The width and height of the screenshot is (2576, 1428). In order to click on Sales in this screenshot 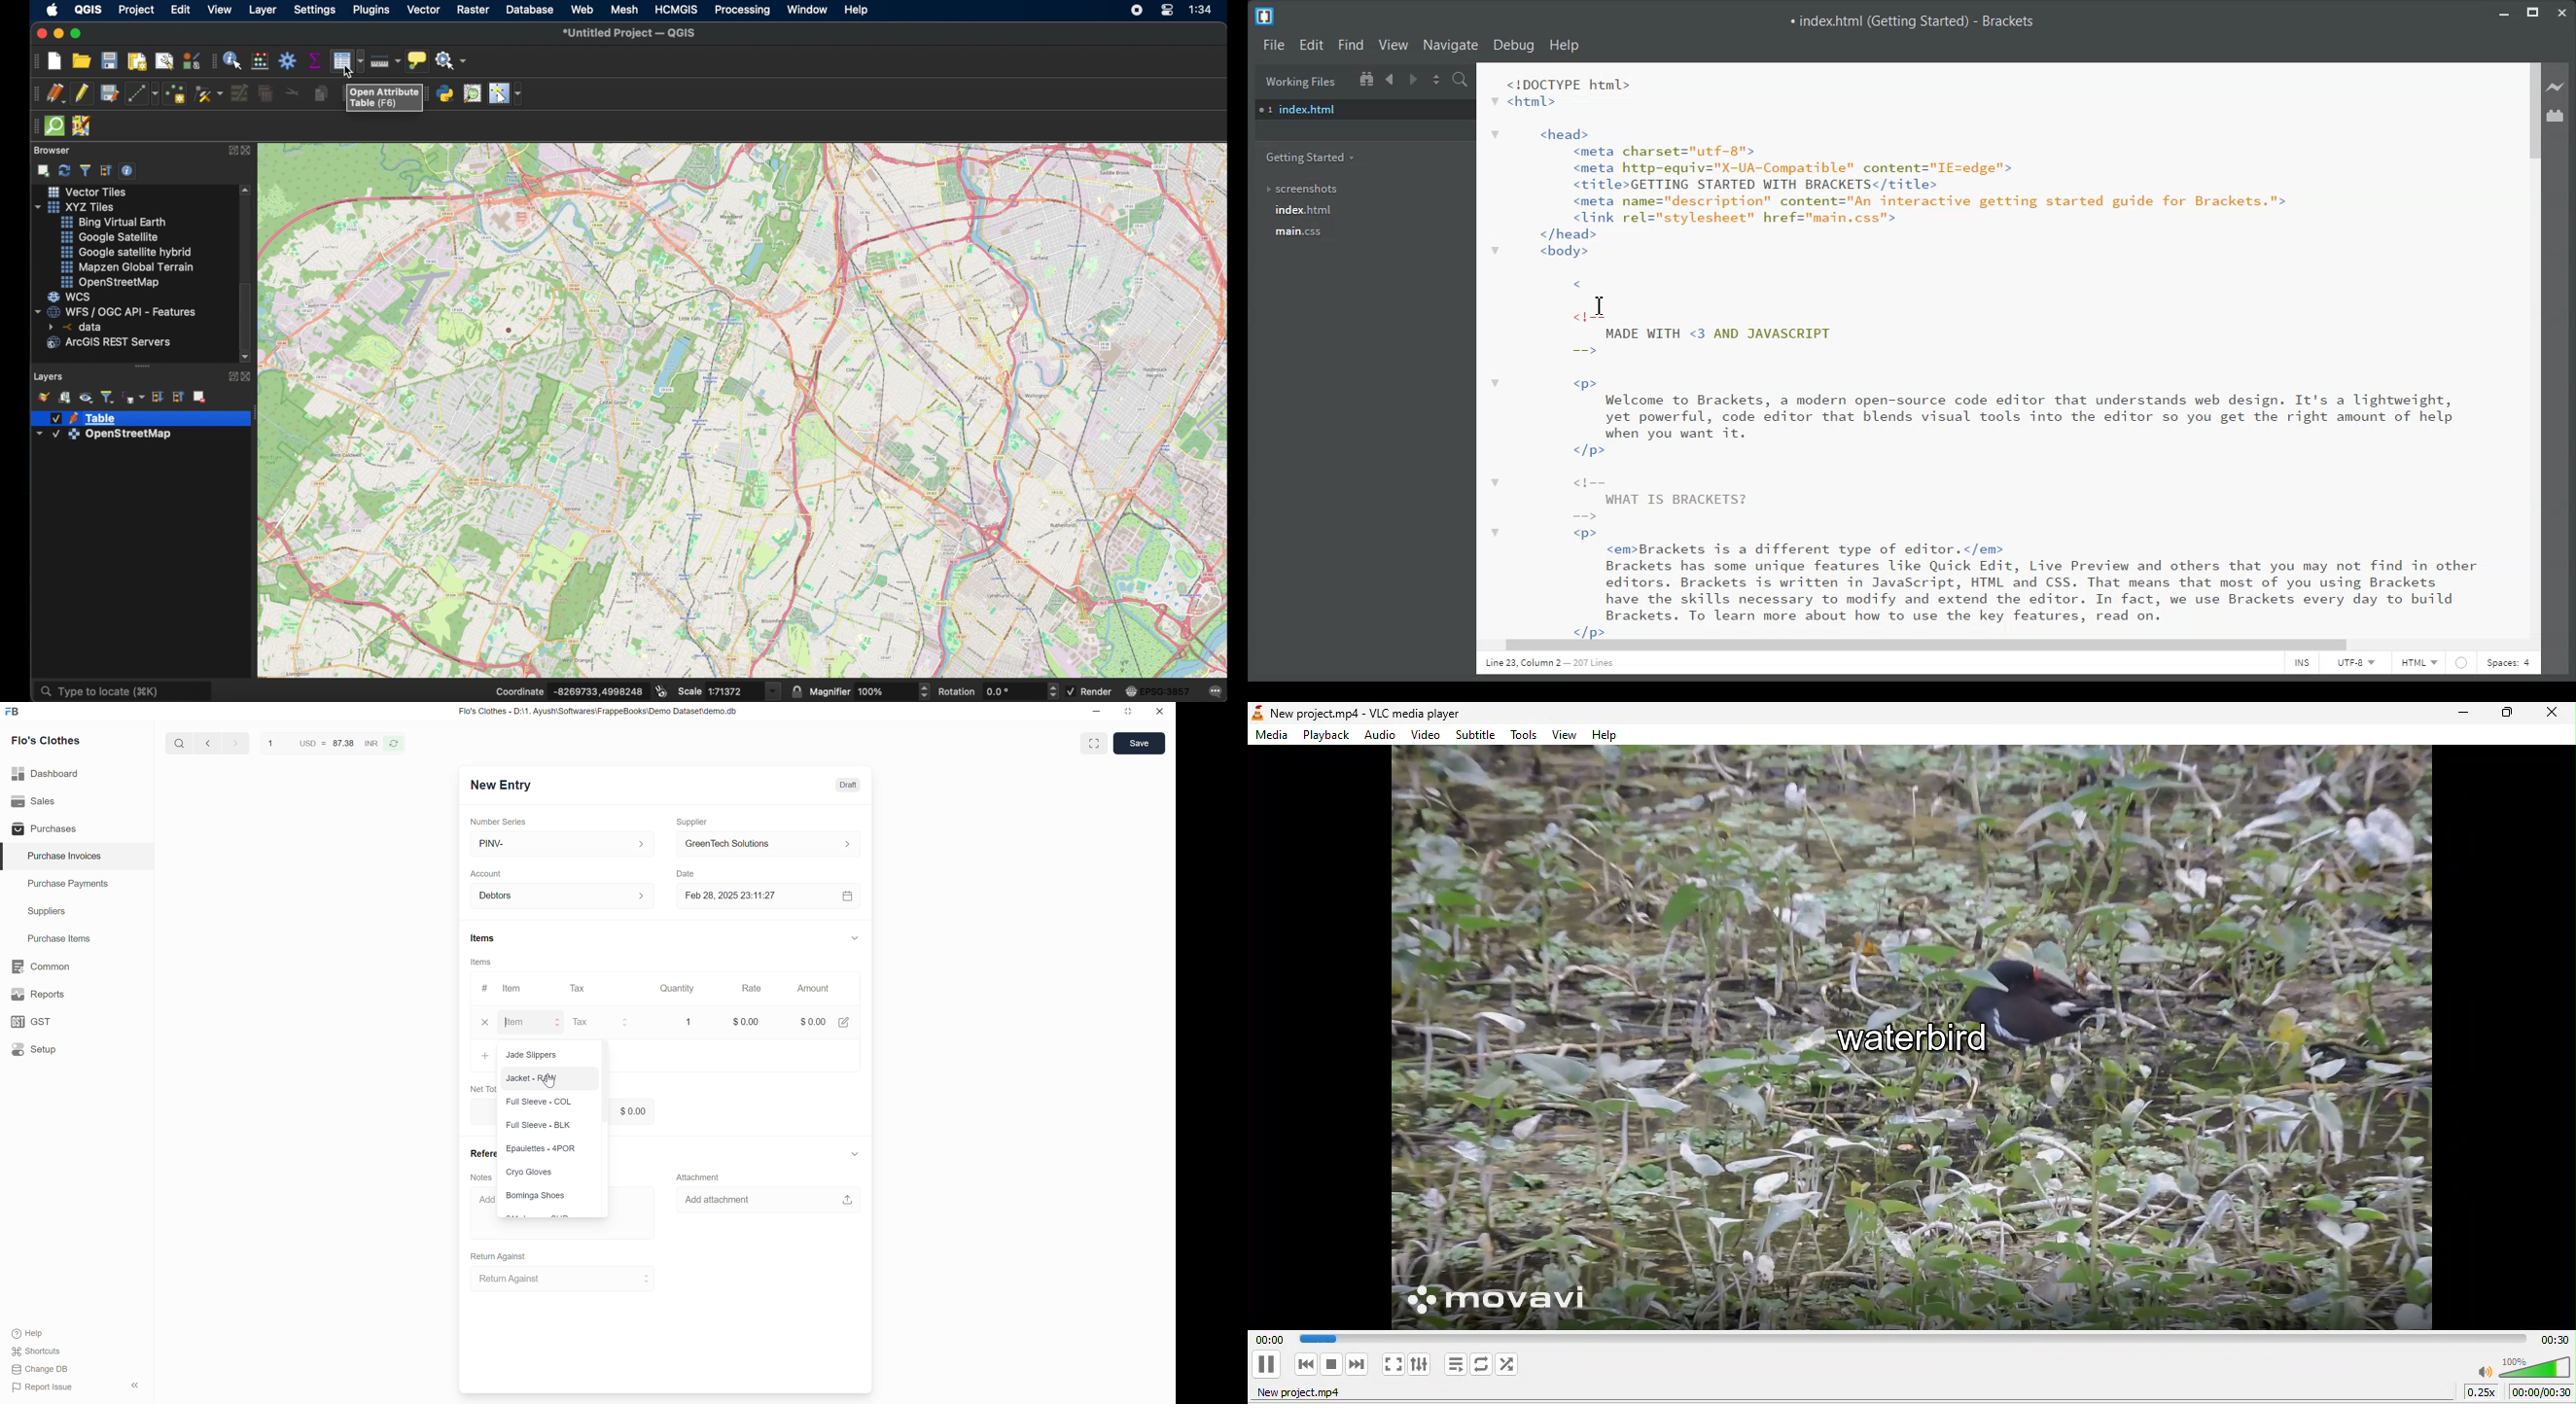, I will do `click(76, 801)`.